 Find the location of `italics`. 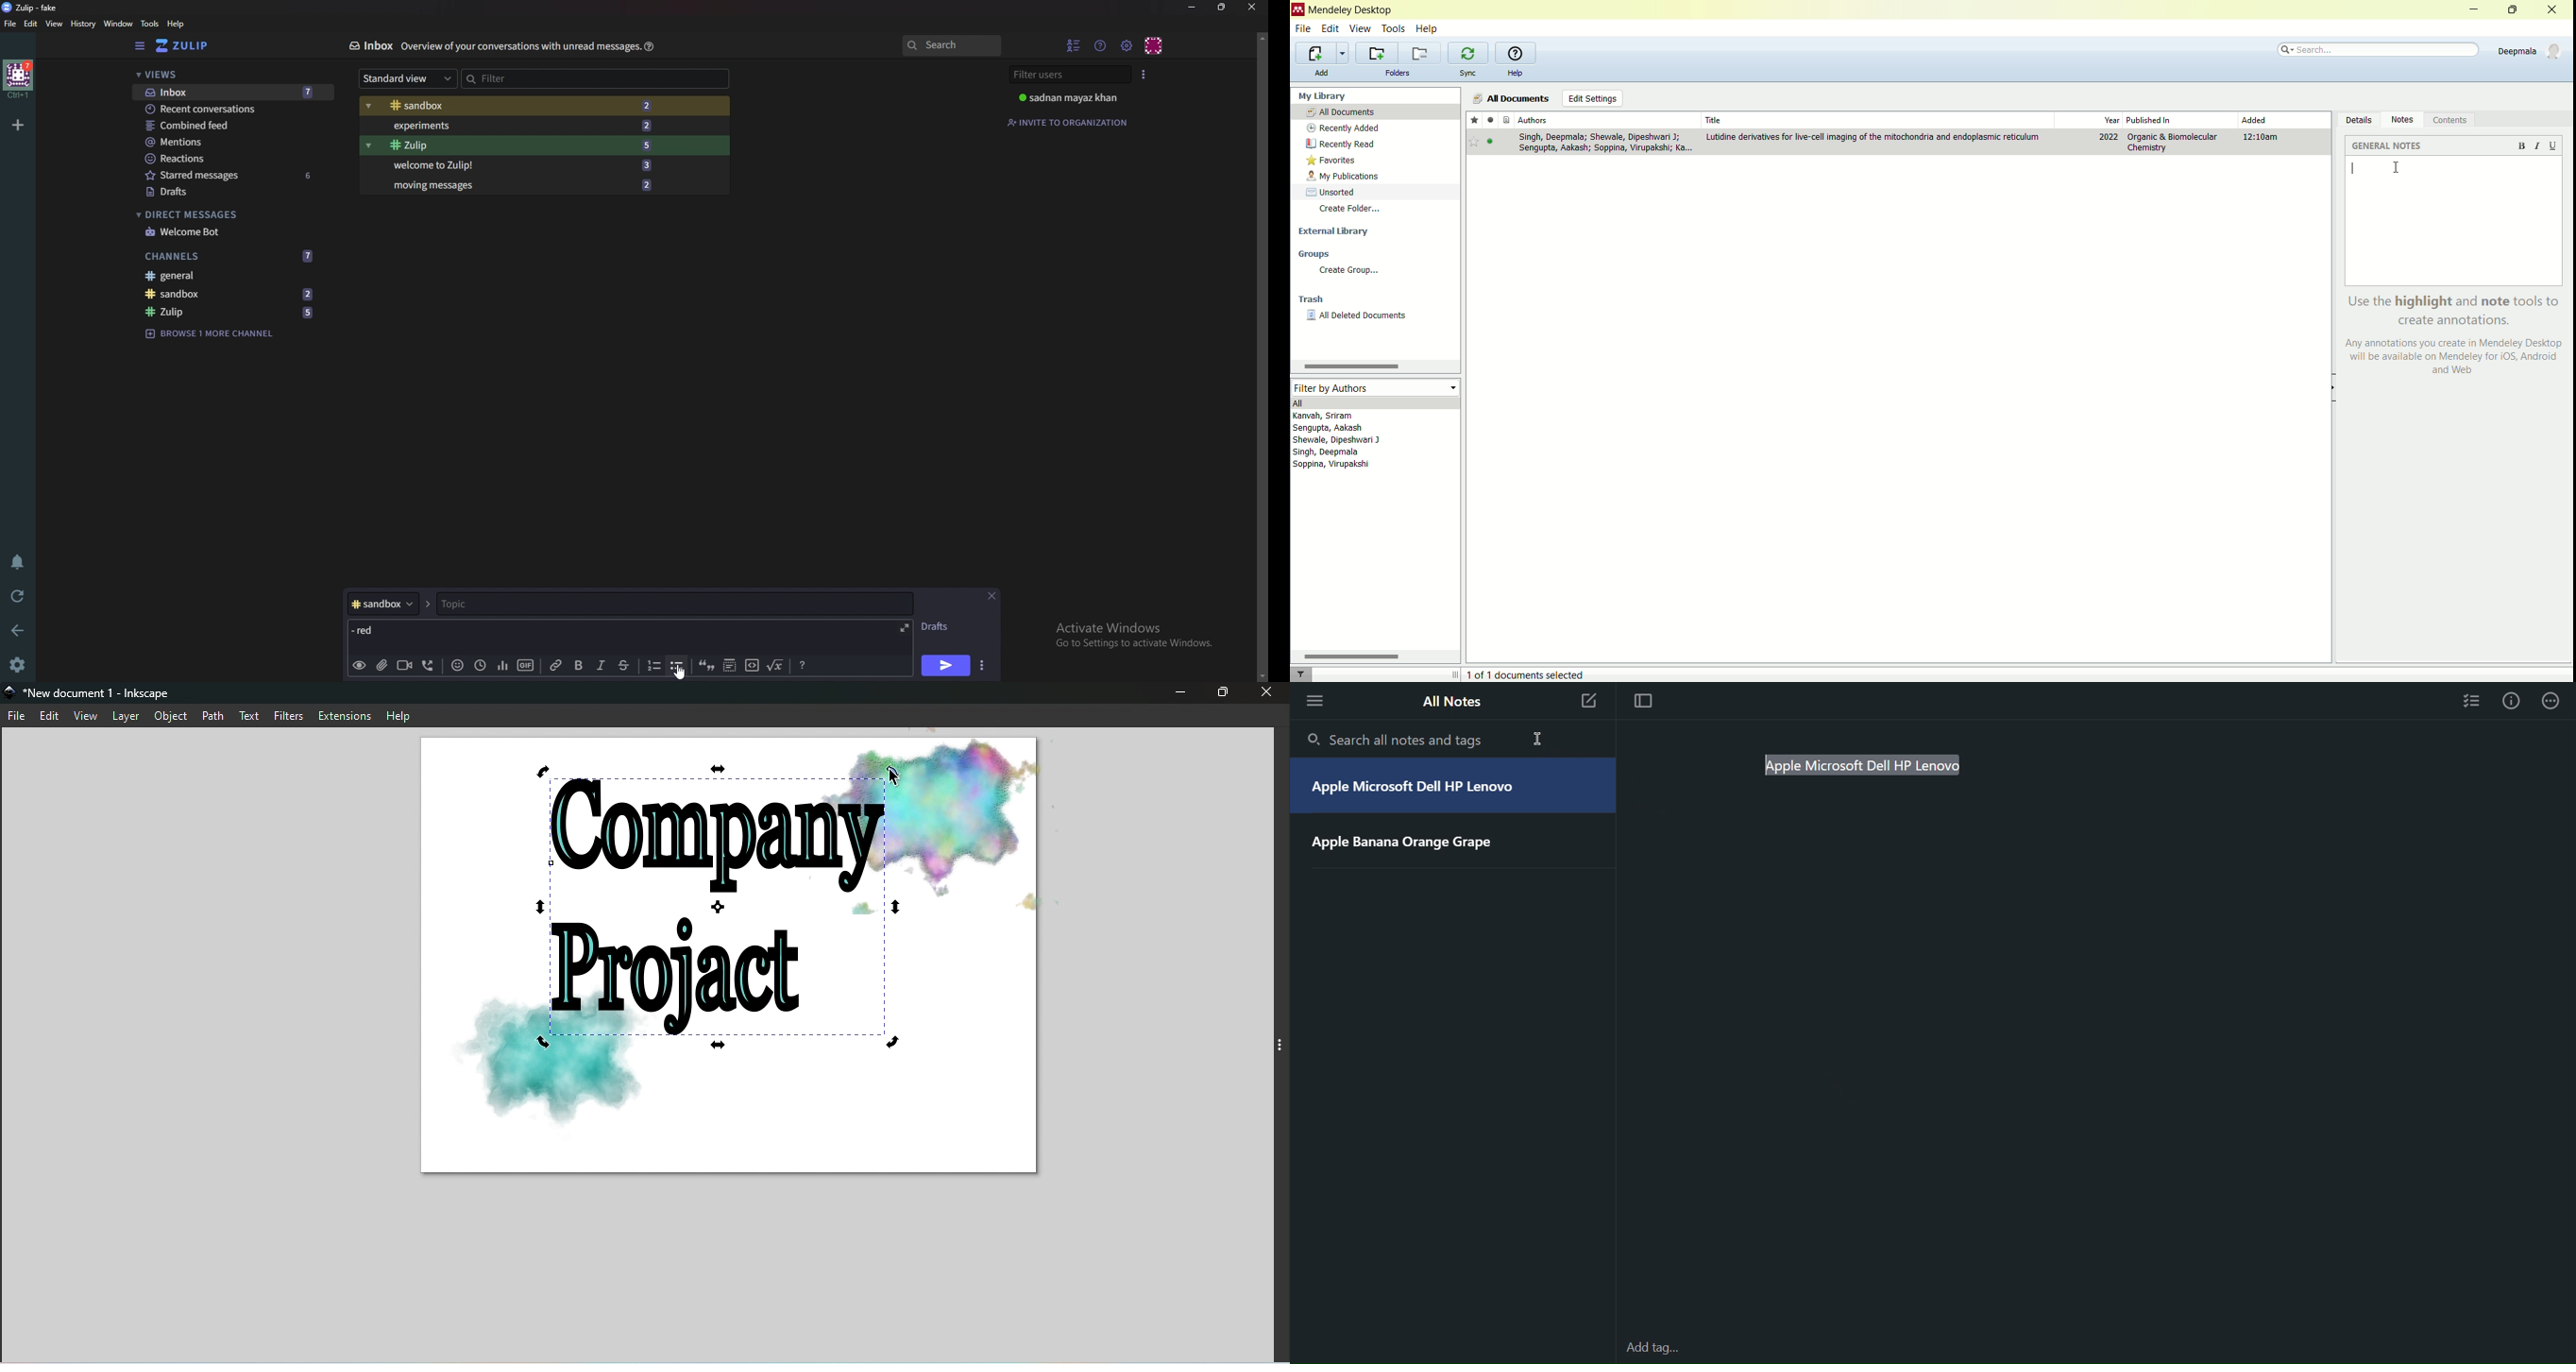

italics is located at coordinates (2540, 147).